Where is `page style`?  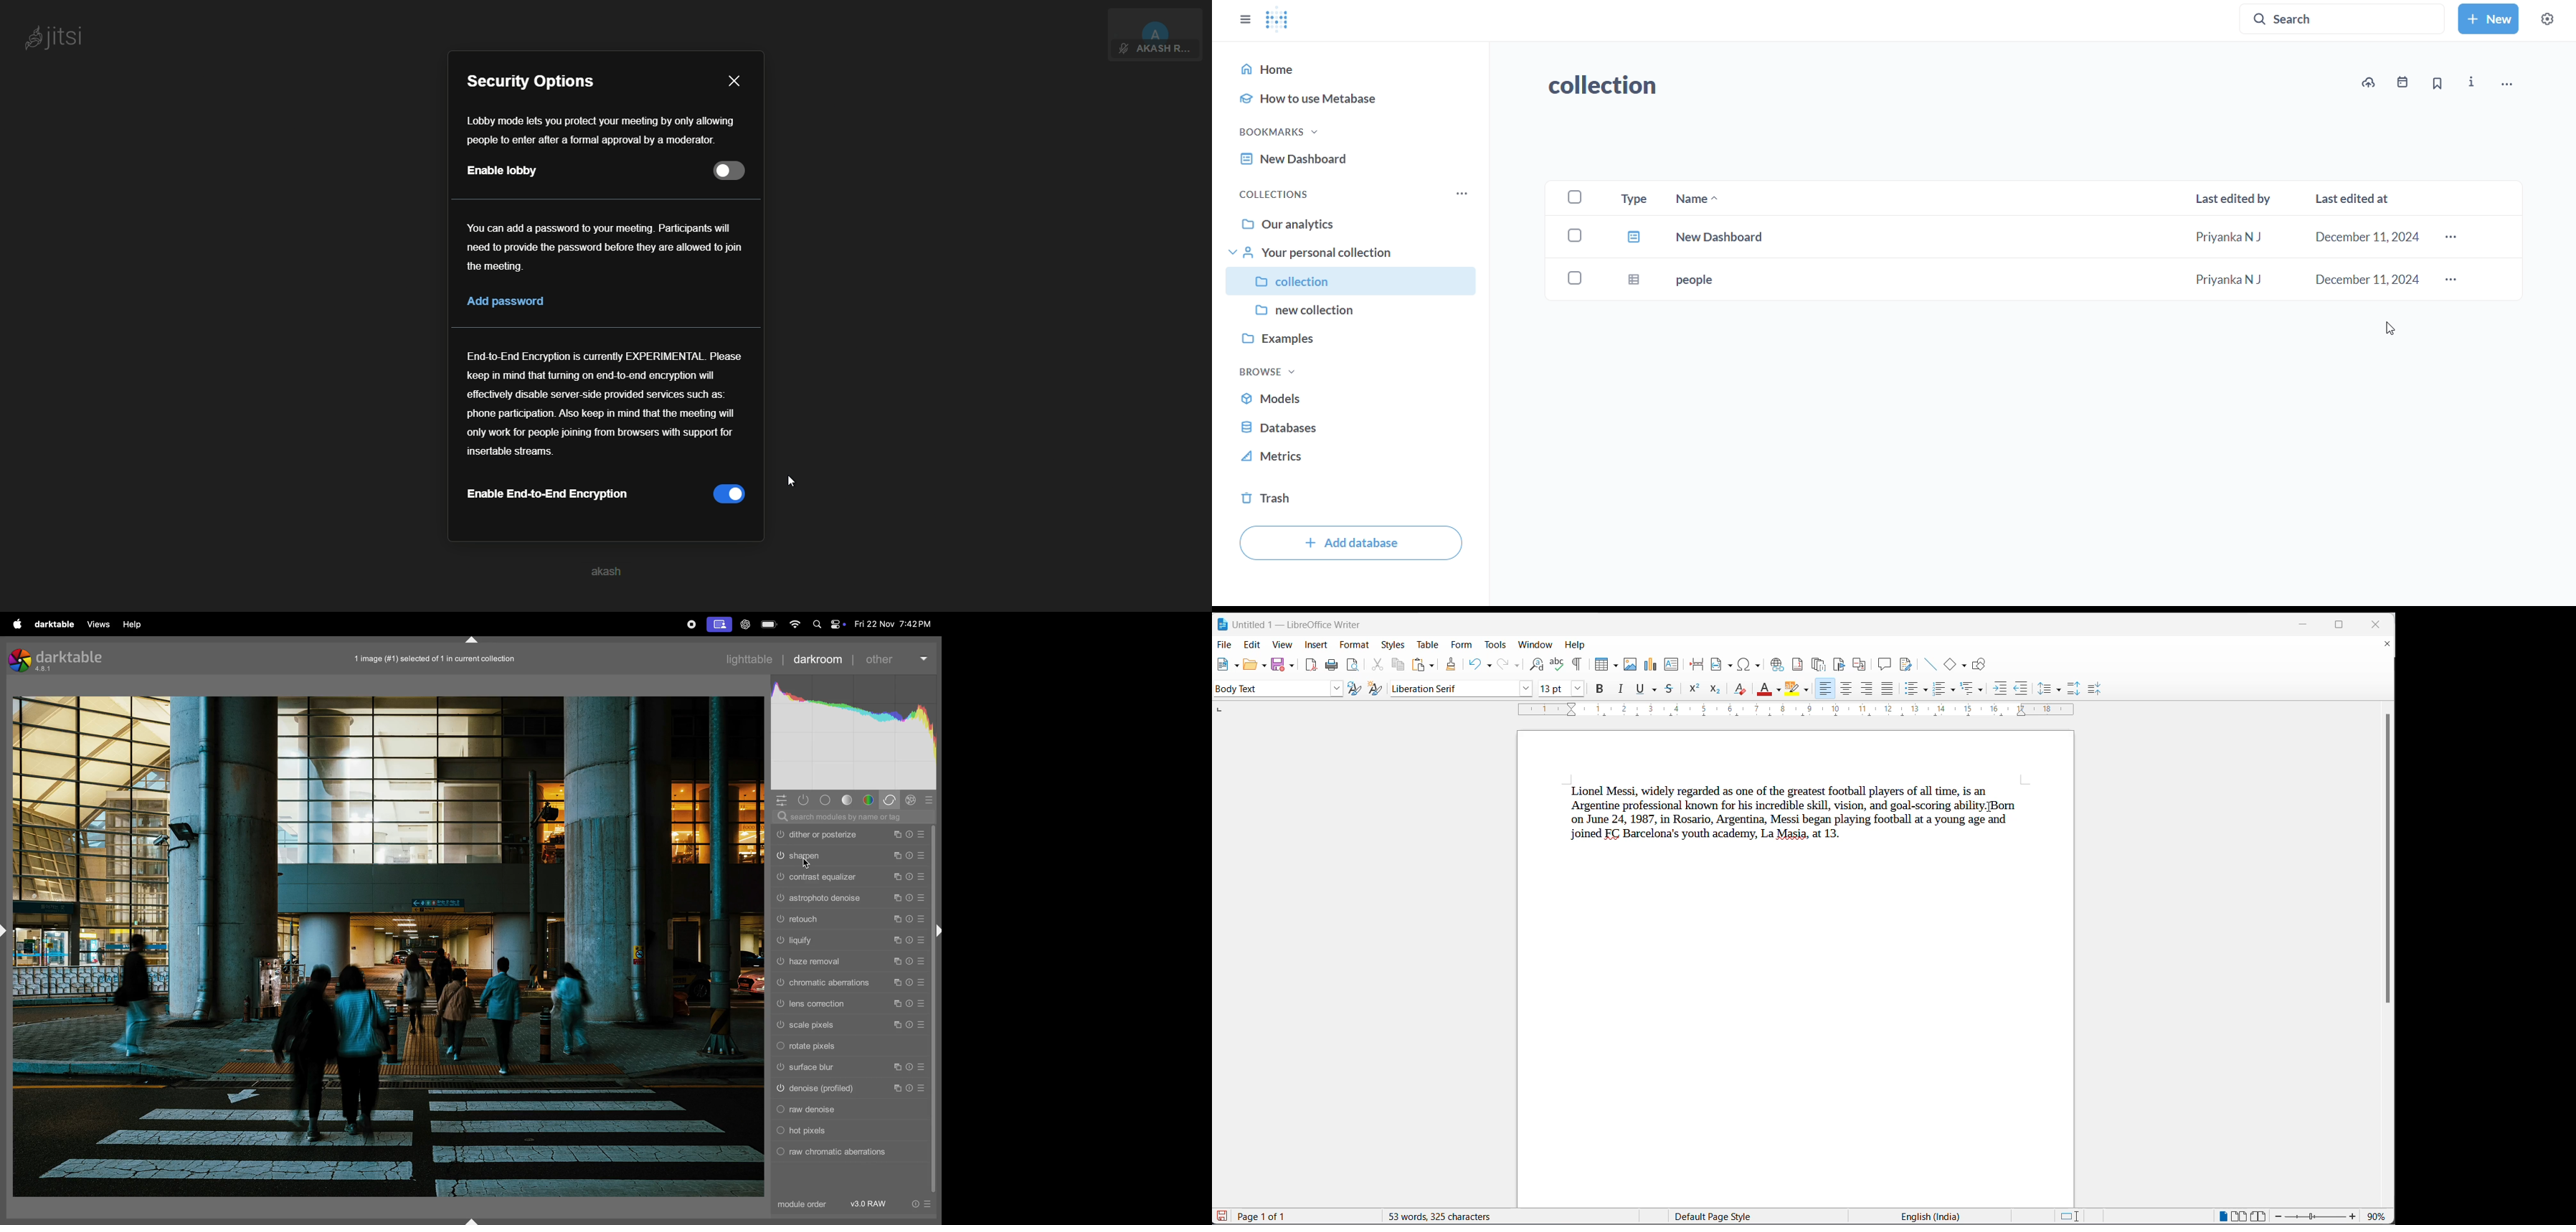 page style is located at coordinates (1742, 1217).